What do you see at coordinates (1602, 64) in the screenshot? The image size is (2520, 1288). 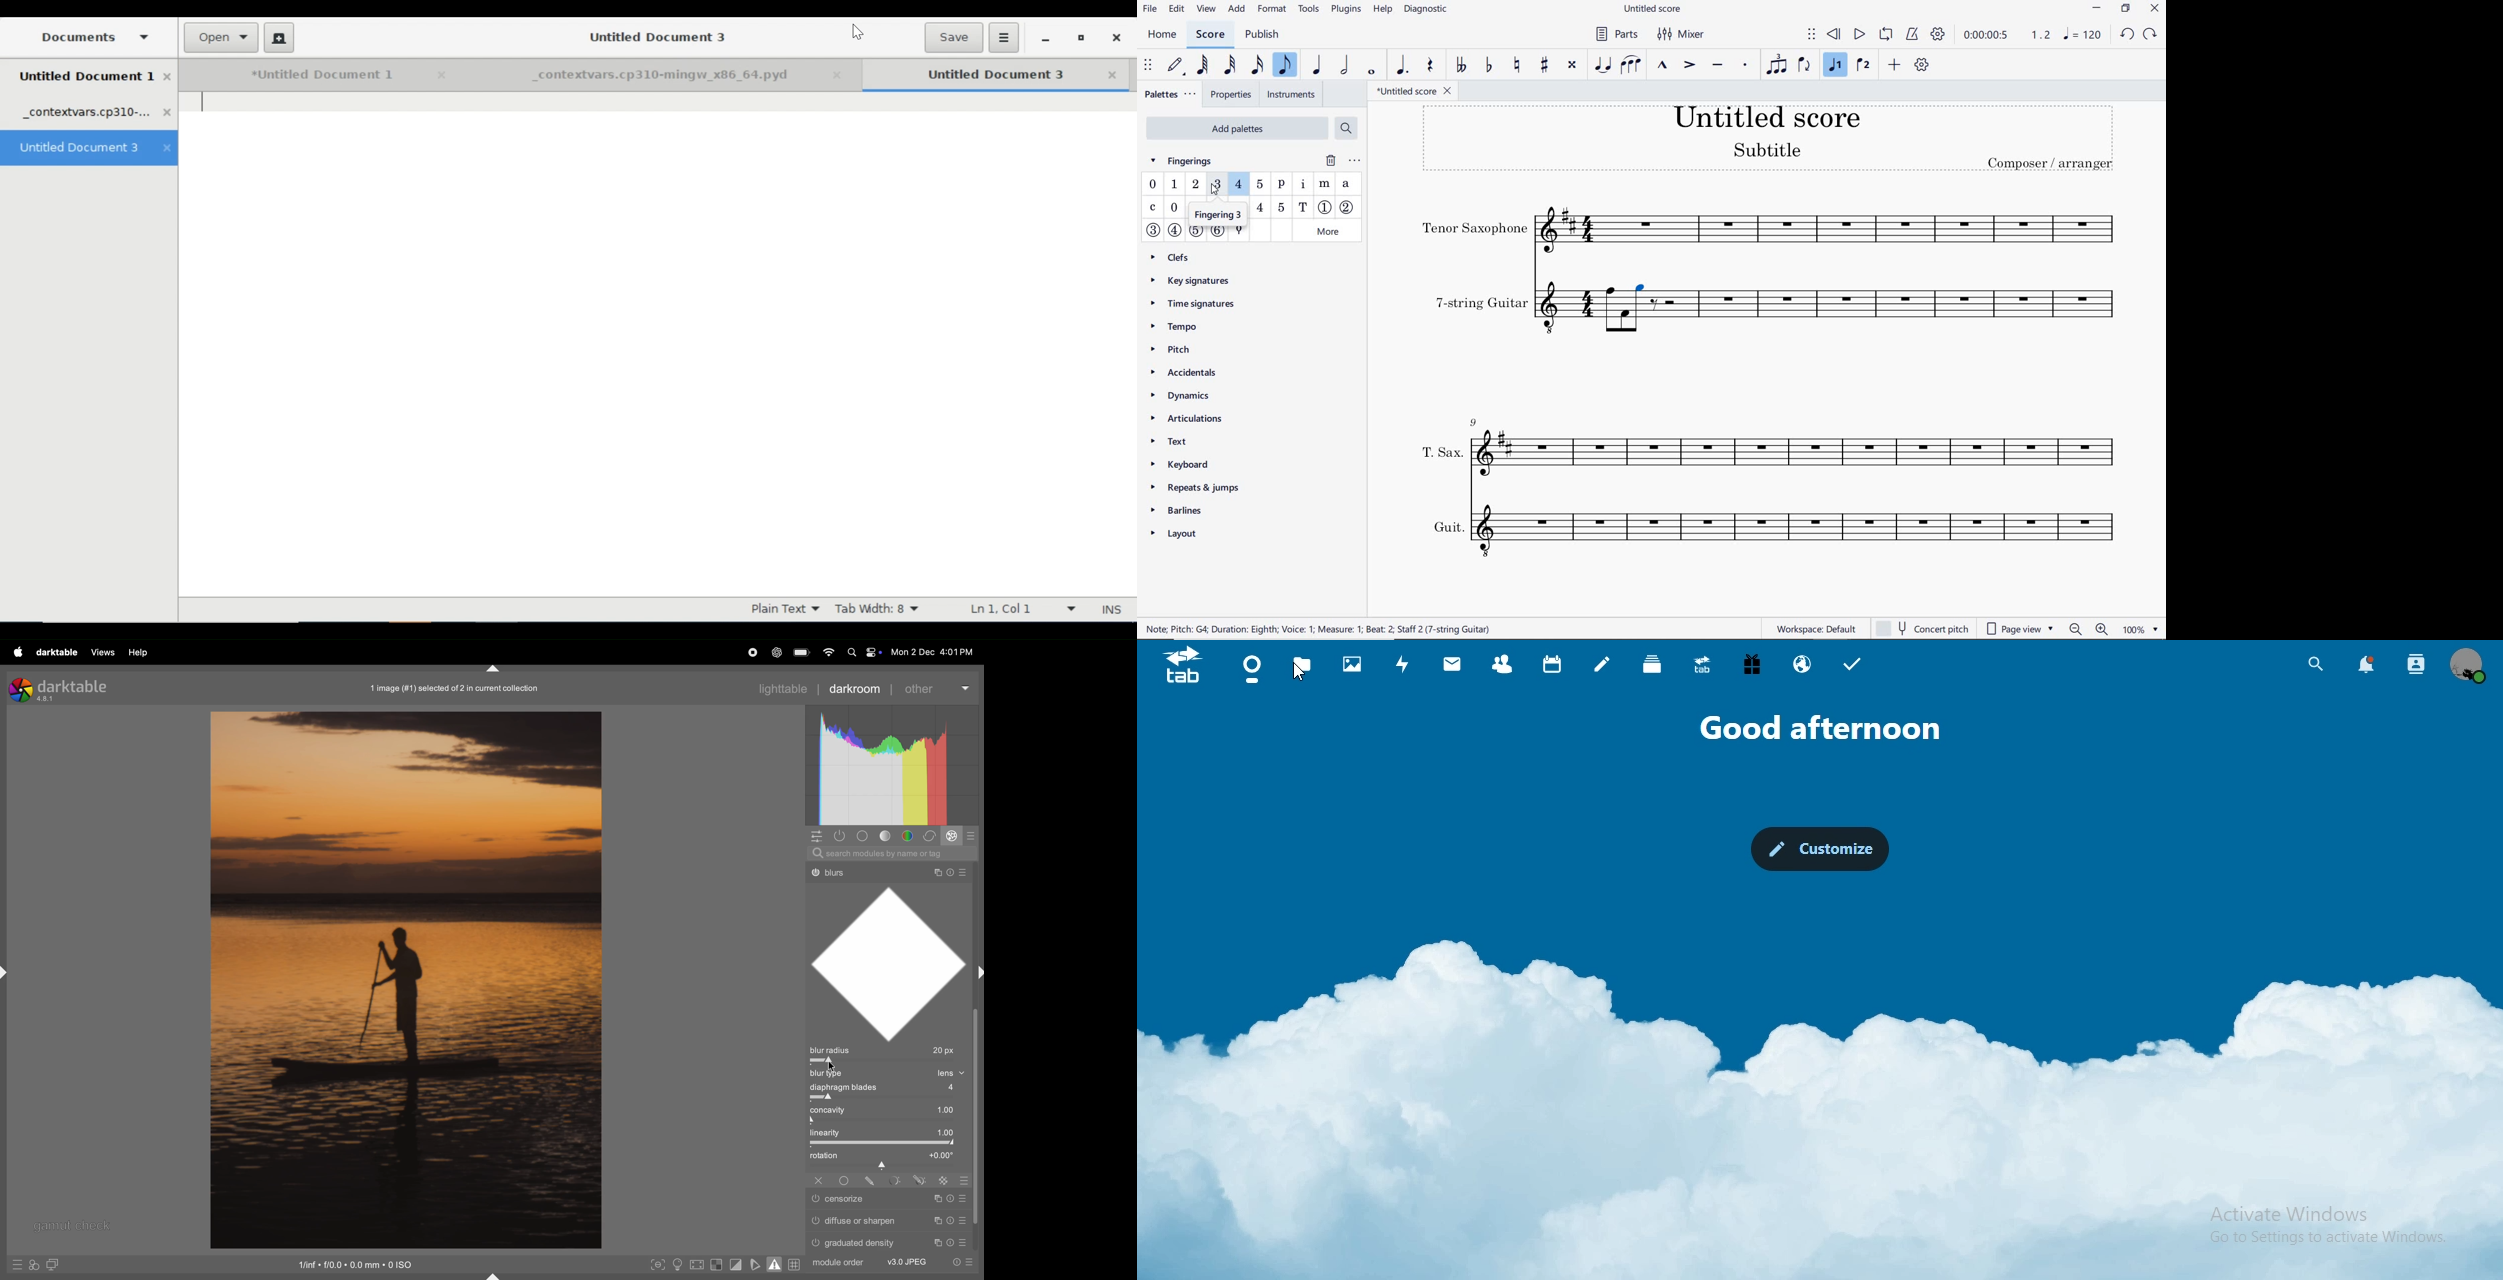 I see `TIE` at bounding box center [1602, 64].